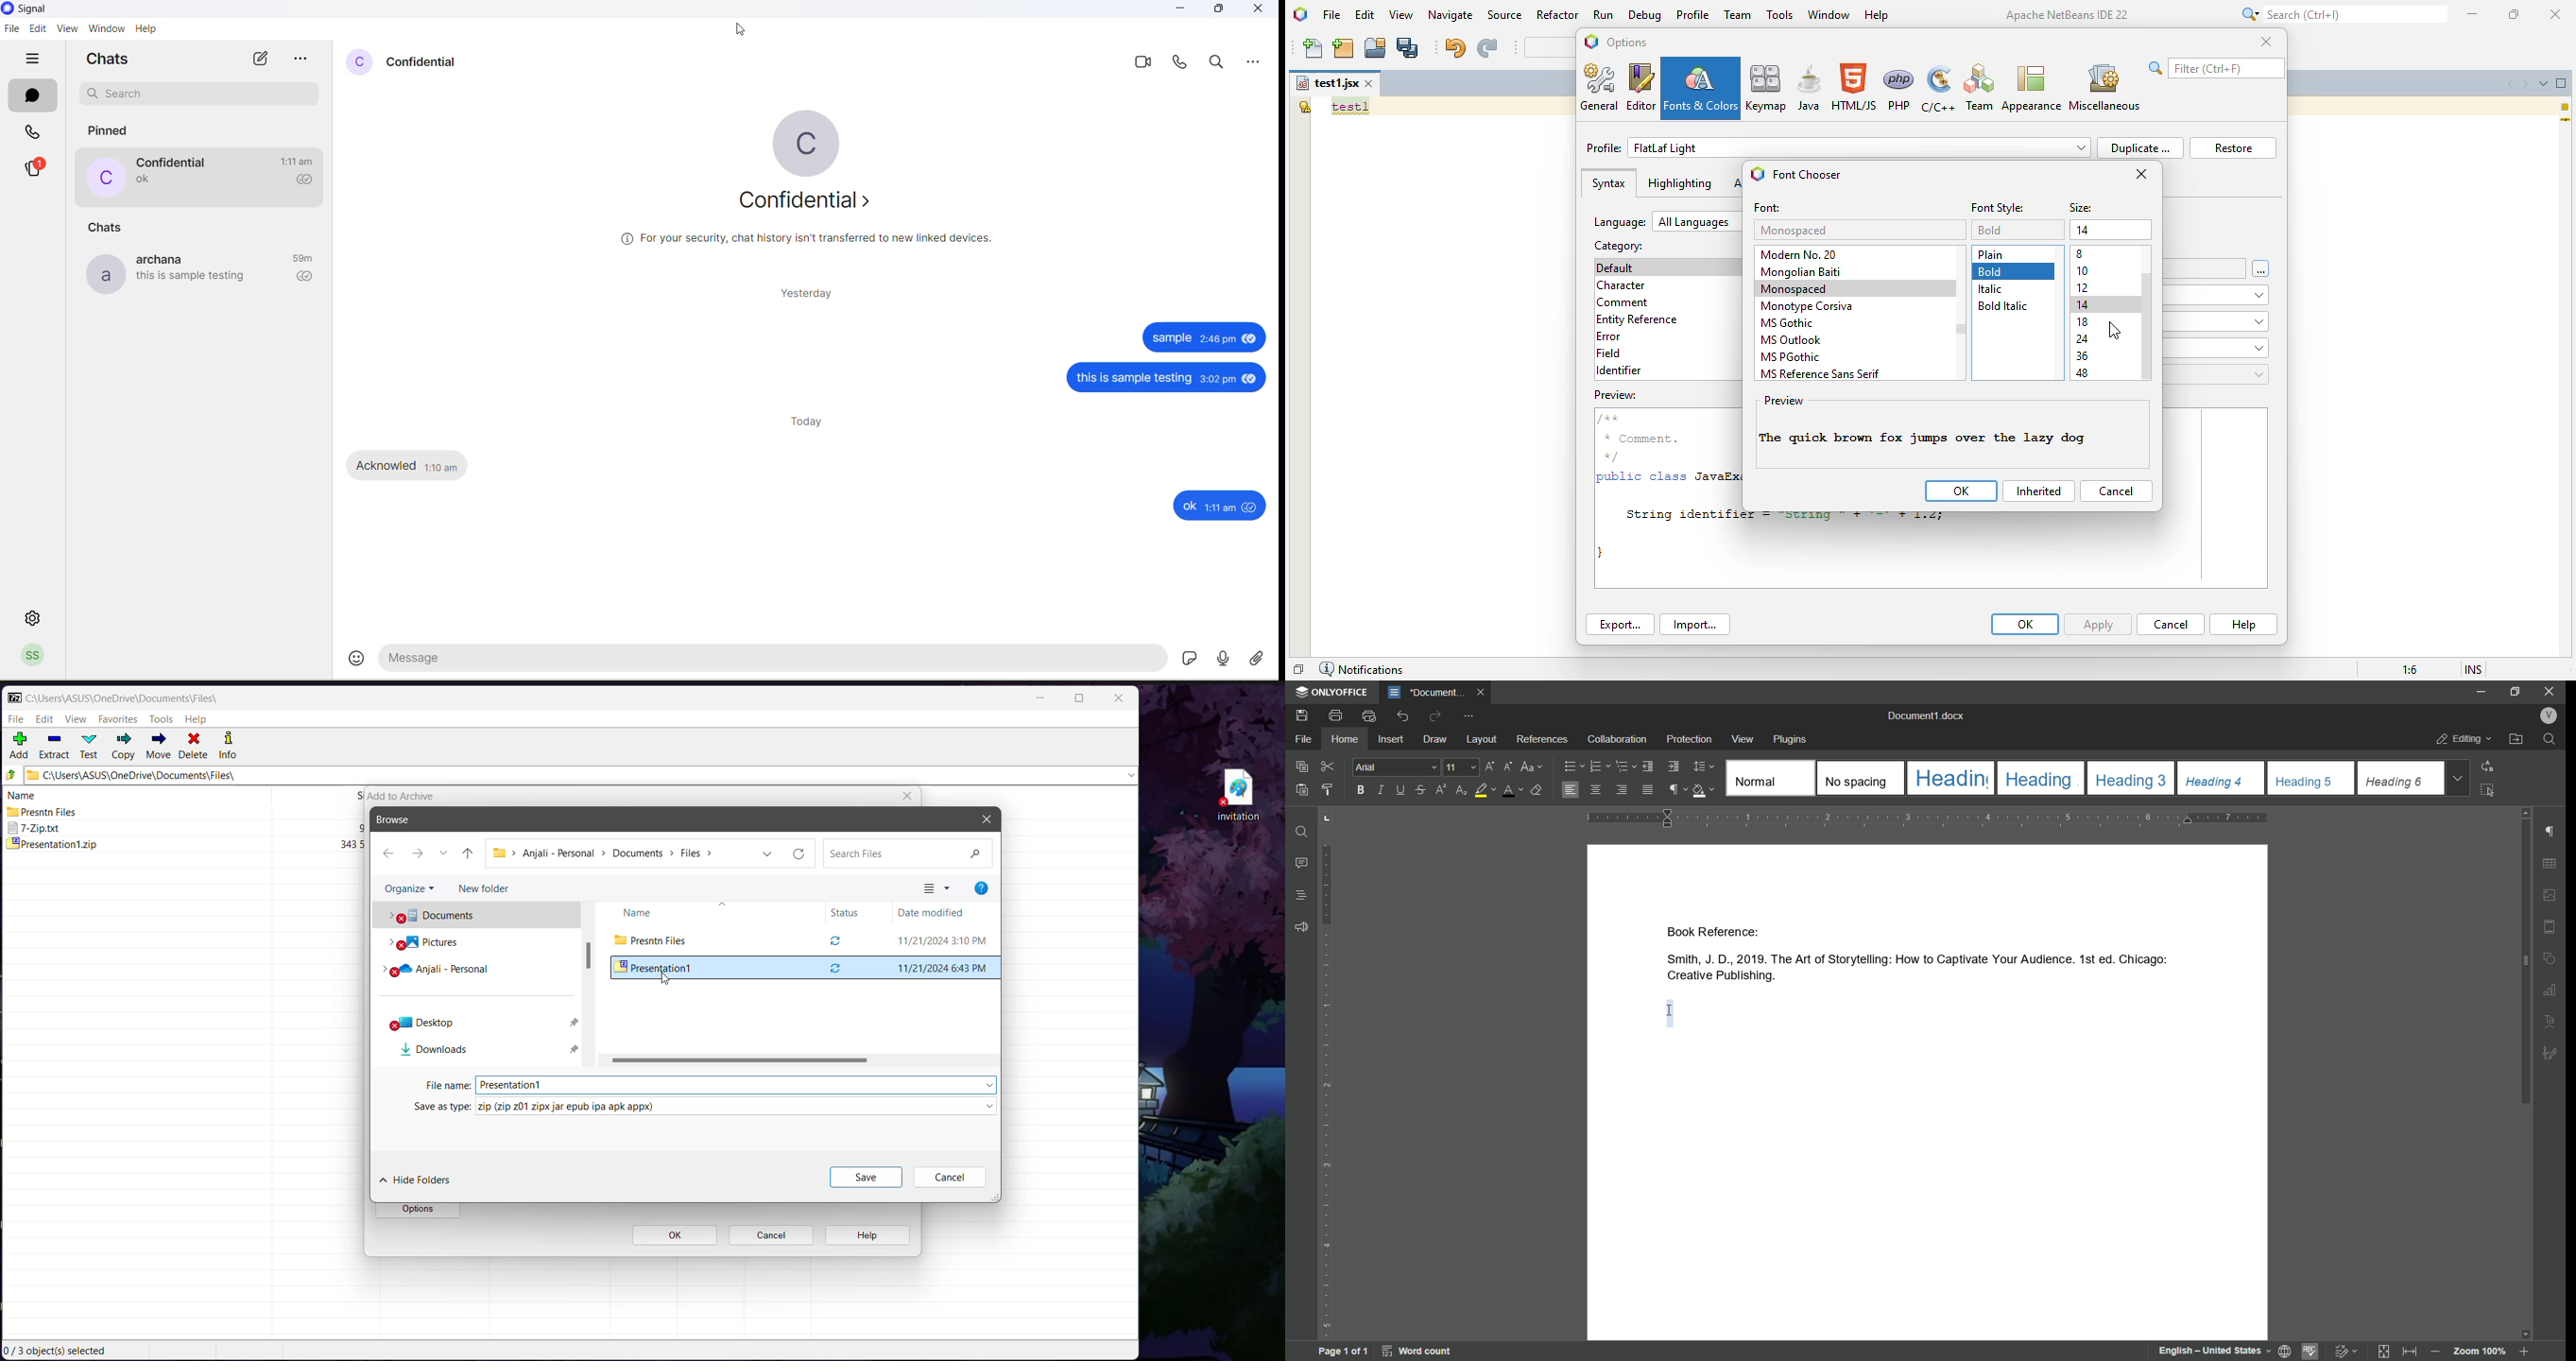  Describe the element at coordinates (1574, 765) in the screenshot. I see `bulets` at that location.